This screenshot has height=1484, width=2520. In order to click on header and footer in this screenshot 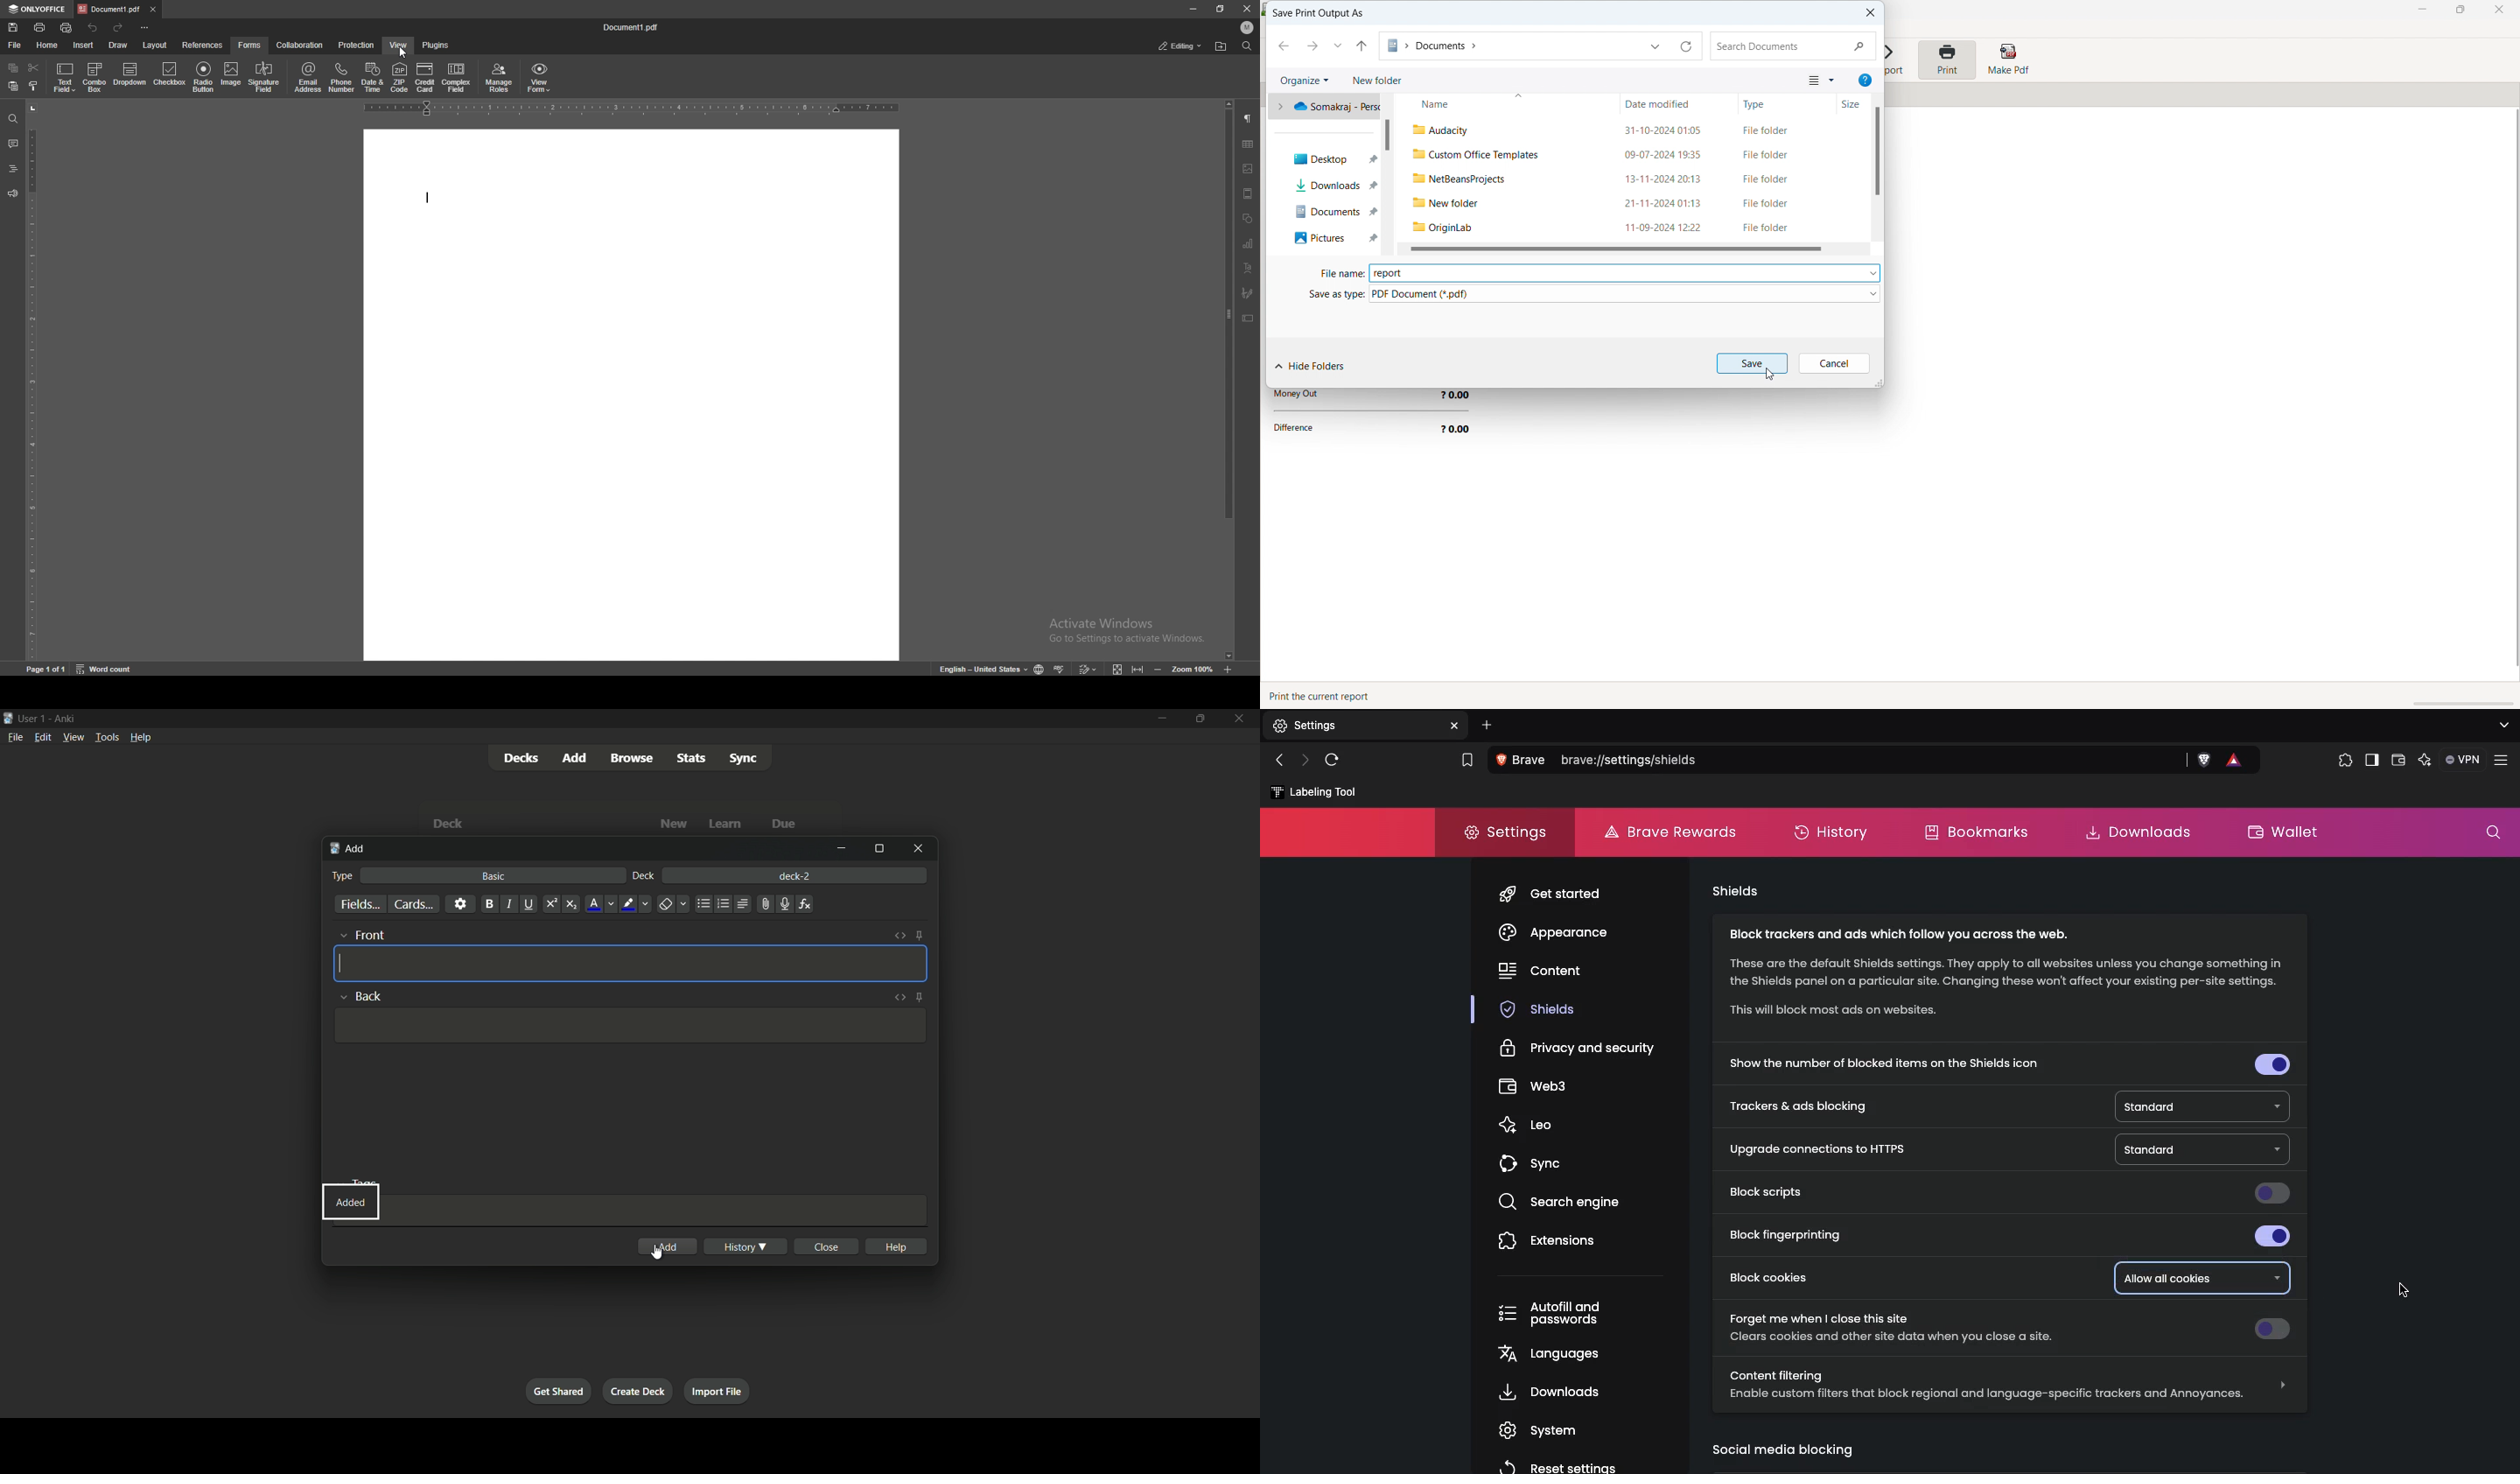, I will do `click(1248, 193)`.